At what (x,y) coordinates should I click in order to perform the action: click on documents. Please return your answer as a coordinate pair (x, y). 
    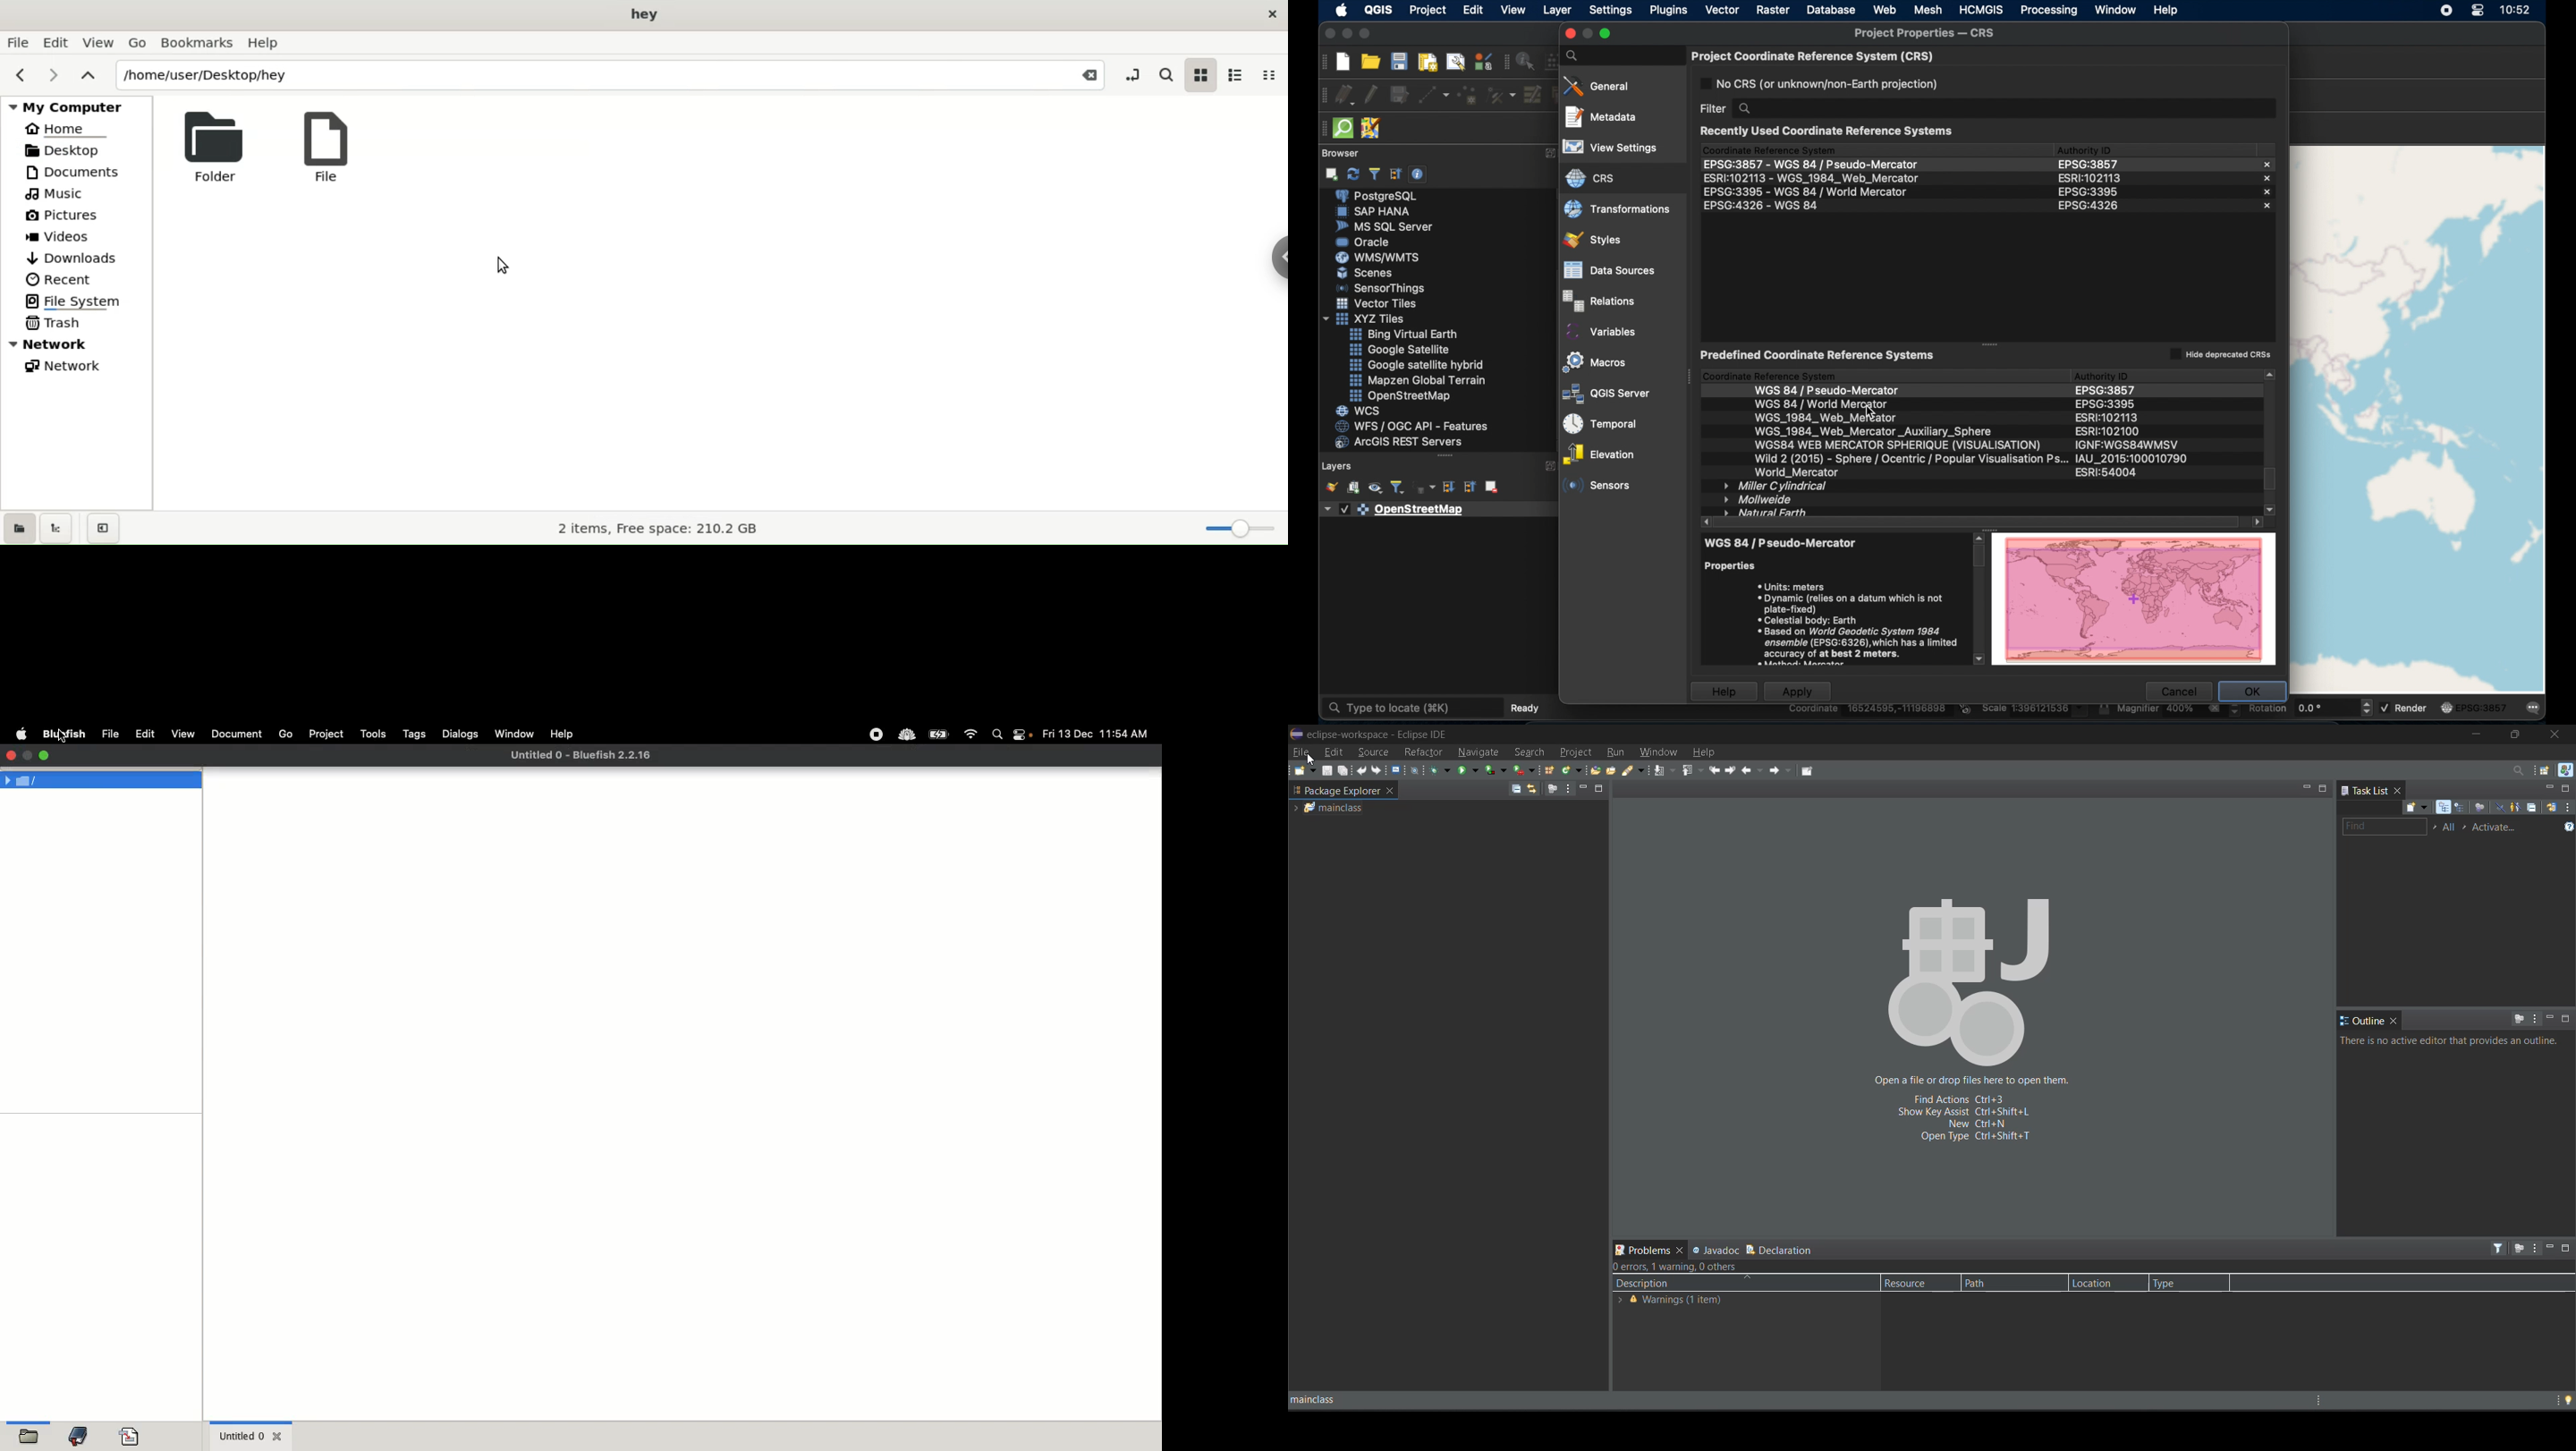
    Looking at the image, I should click on (73, 172).